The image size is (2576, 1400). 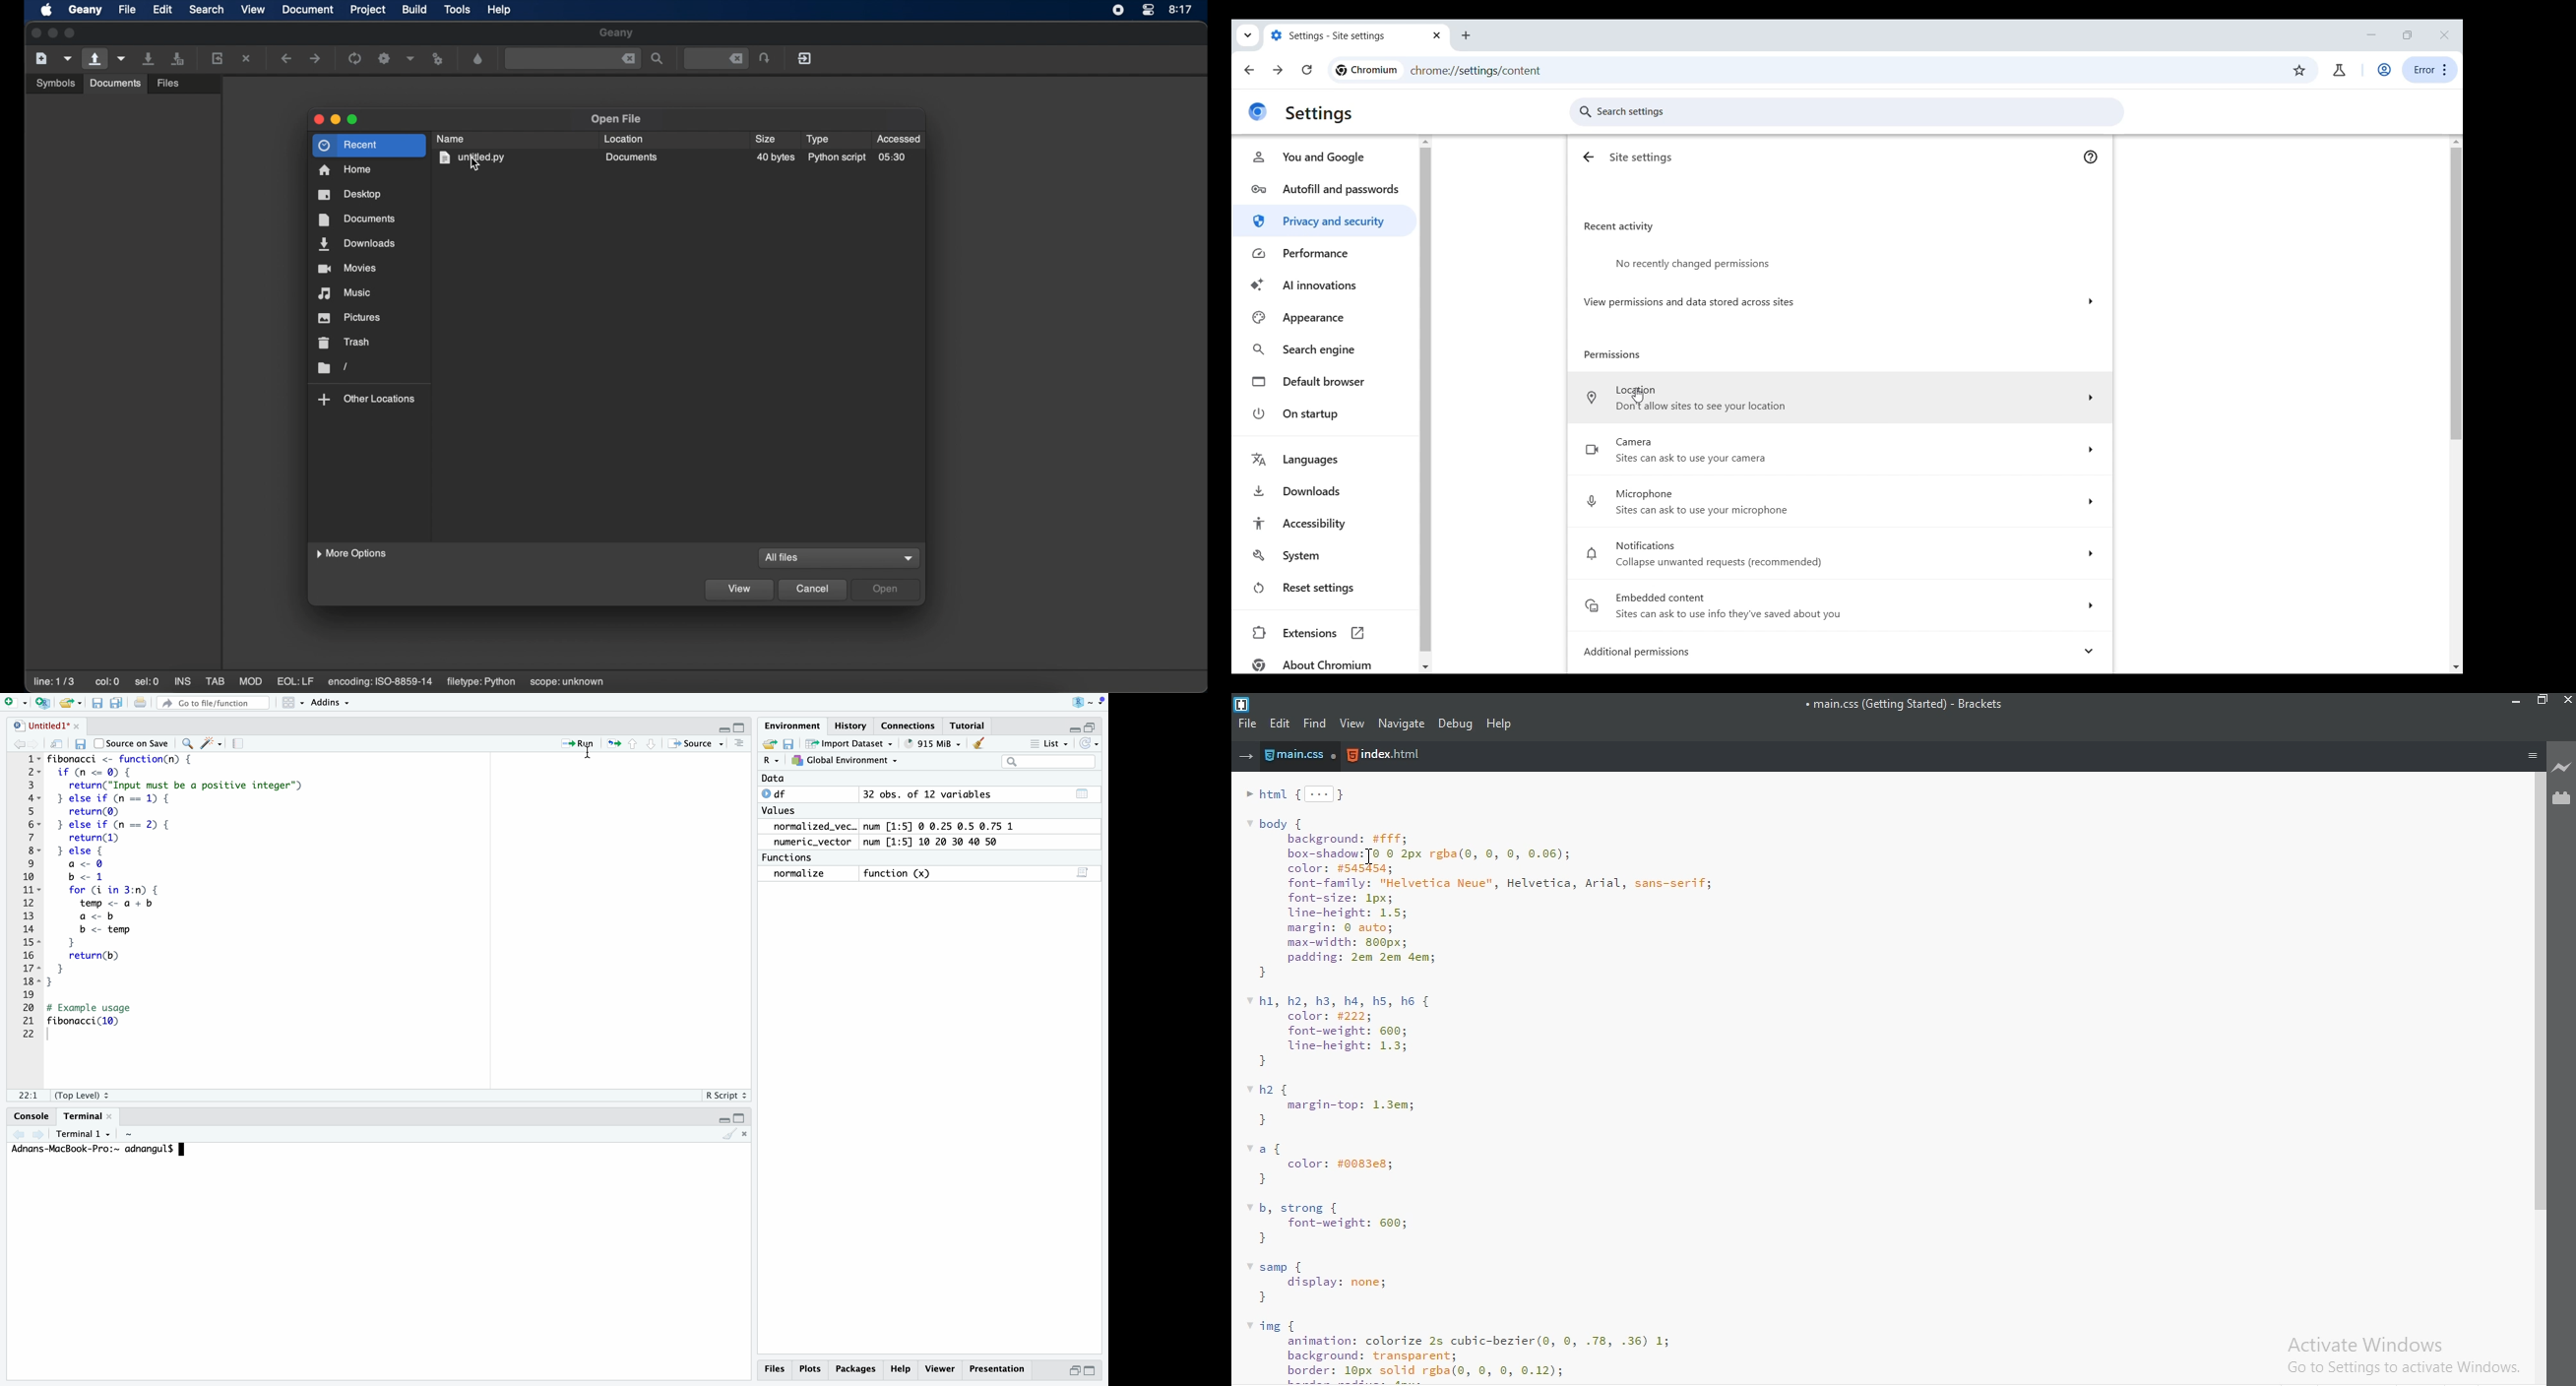 What do you see at coordinates (2456, 294) in the screenshot?
I see `Vertical slide bar` at bounding box center [2456, 294].